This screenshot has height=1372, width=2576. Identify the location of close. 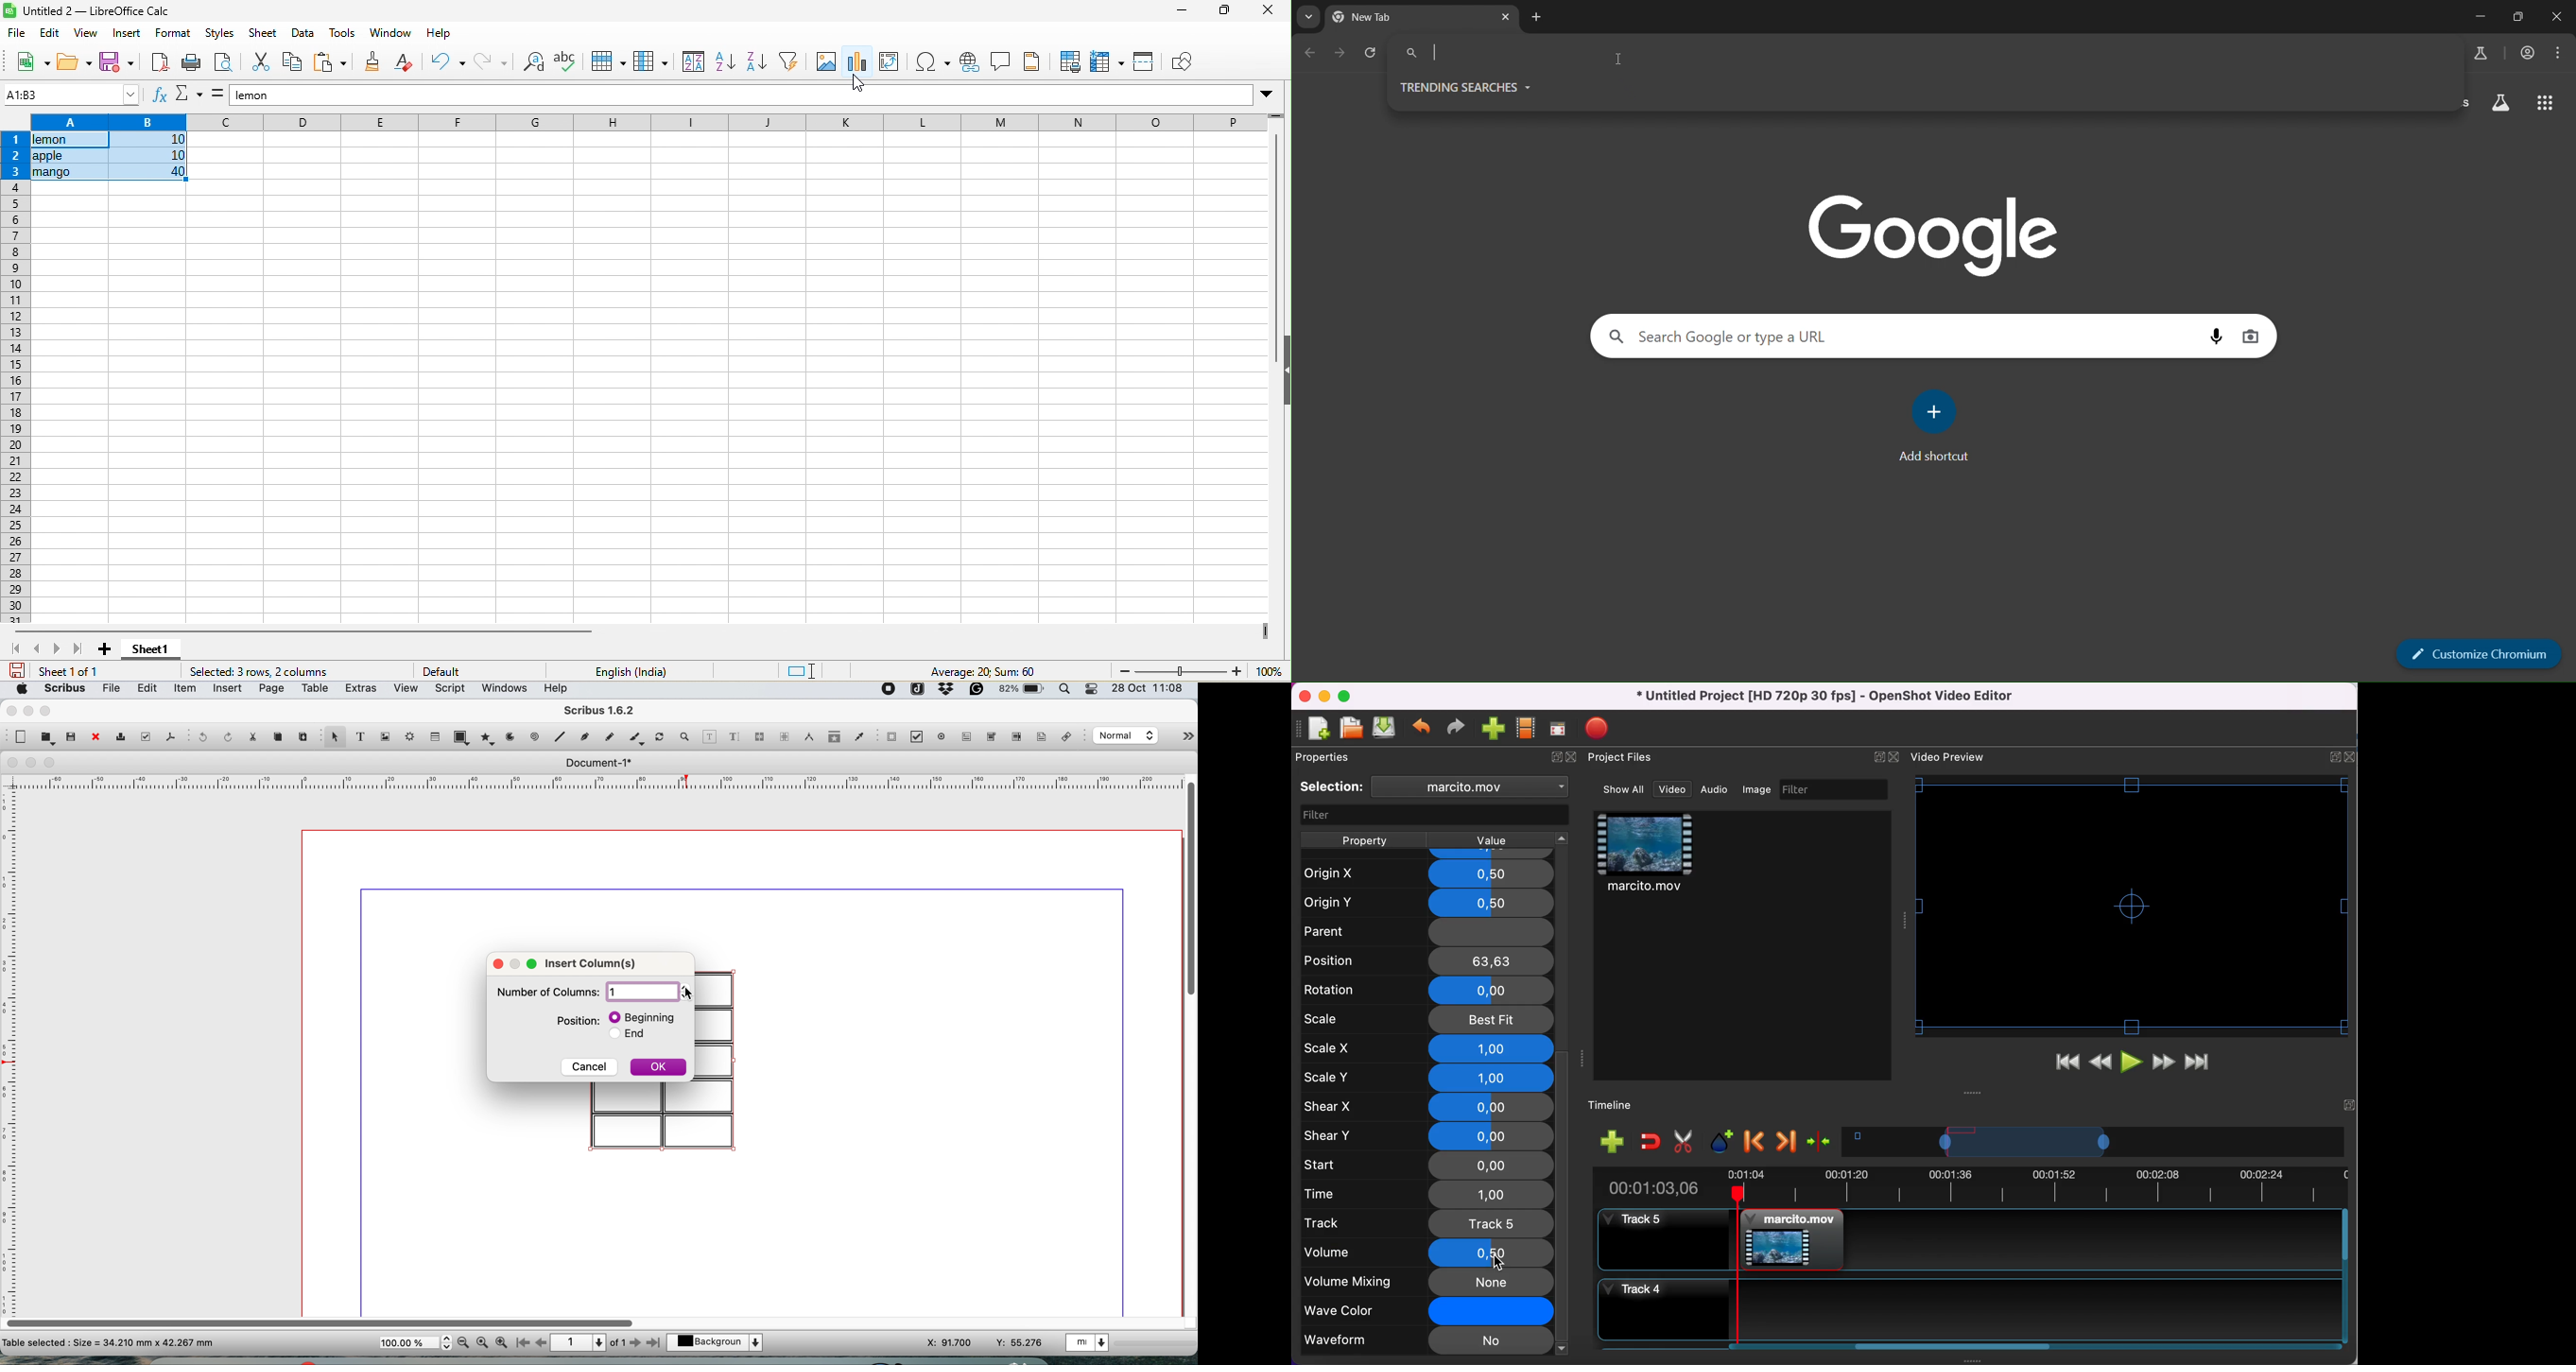
(496, 963).